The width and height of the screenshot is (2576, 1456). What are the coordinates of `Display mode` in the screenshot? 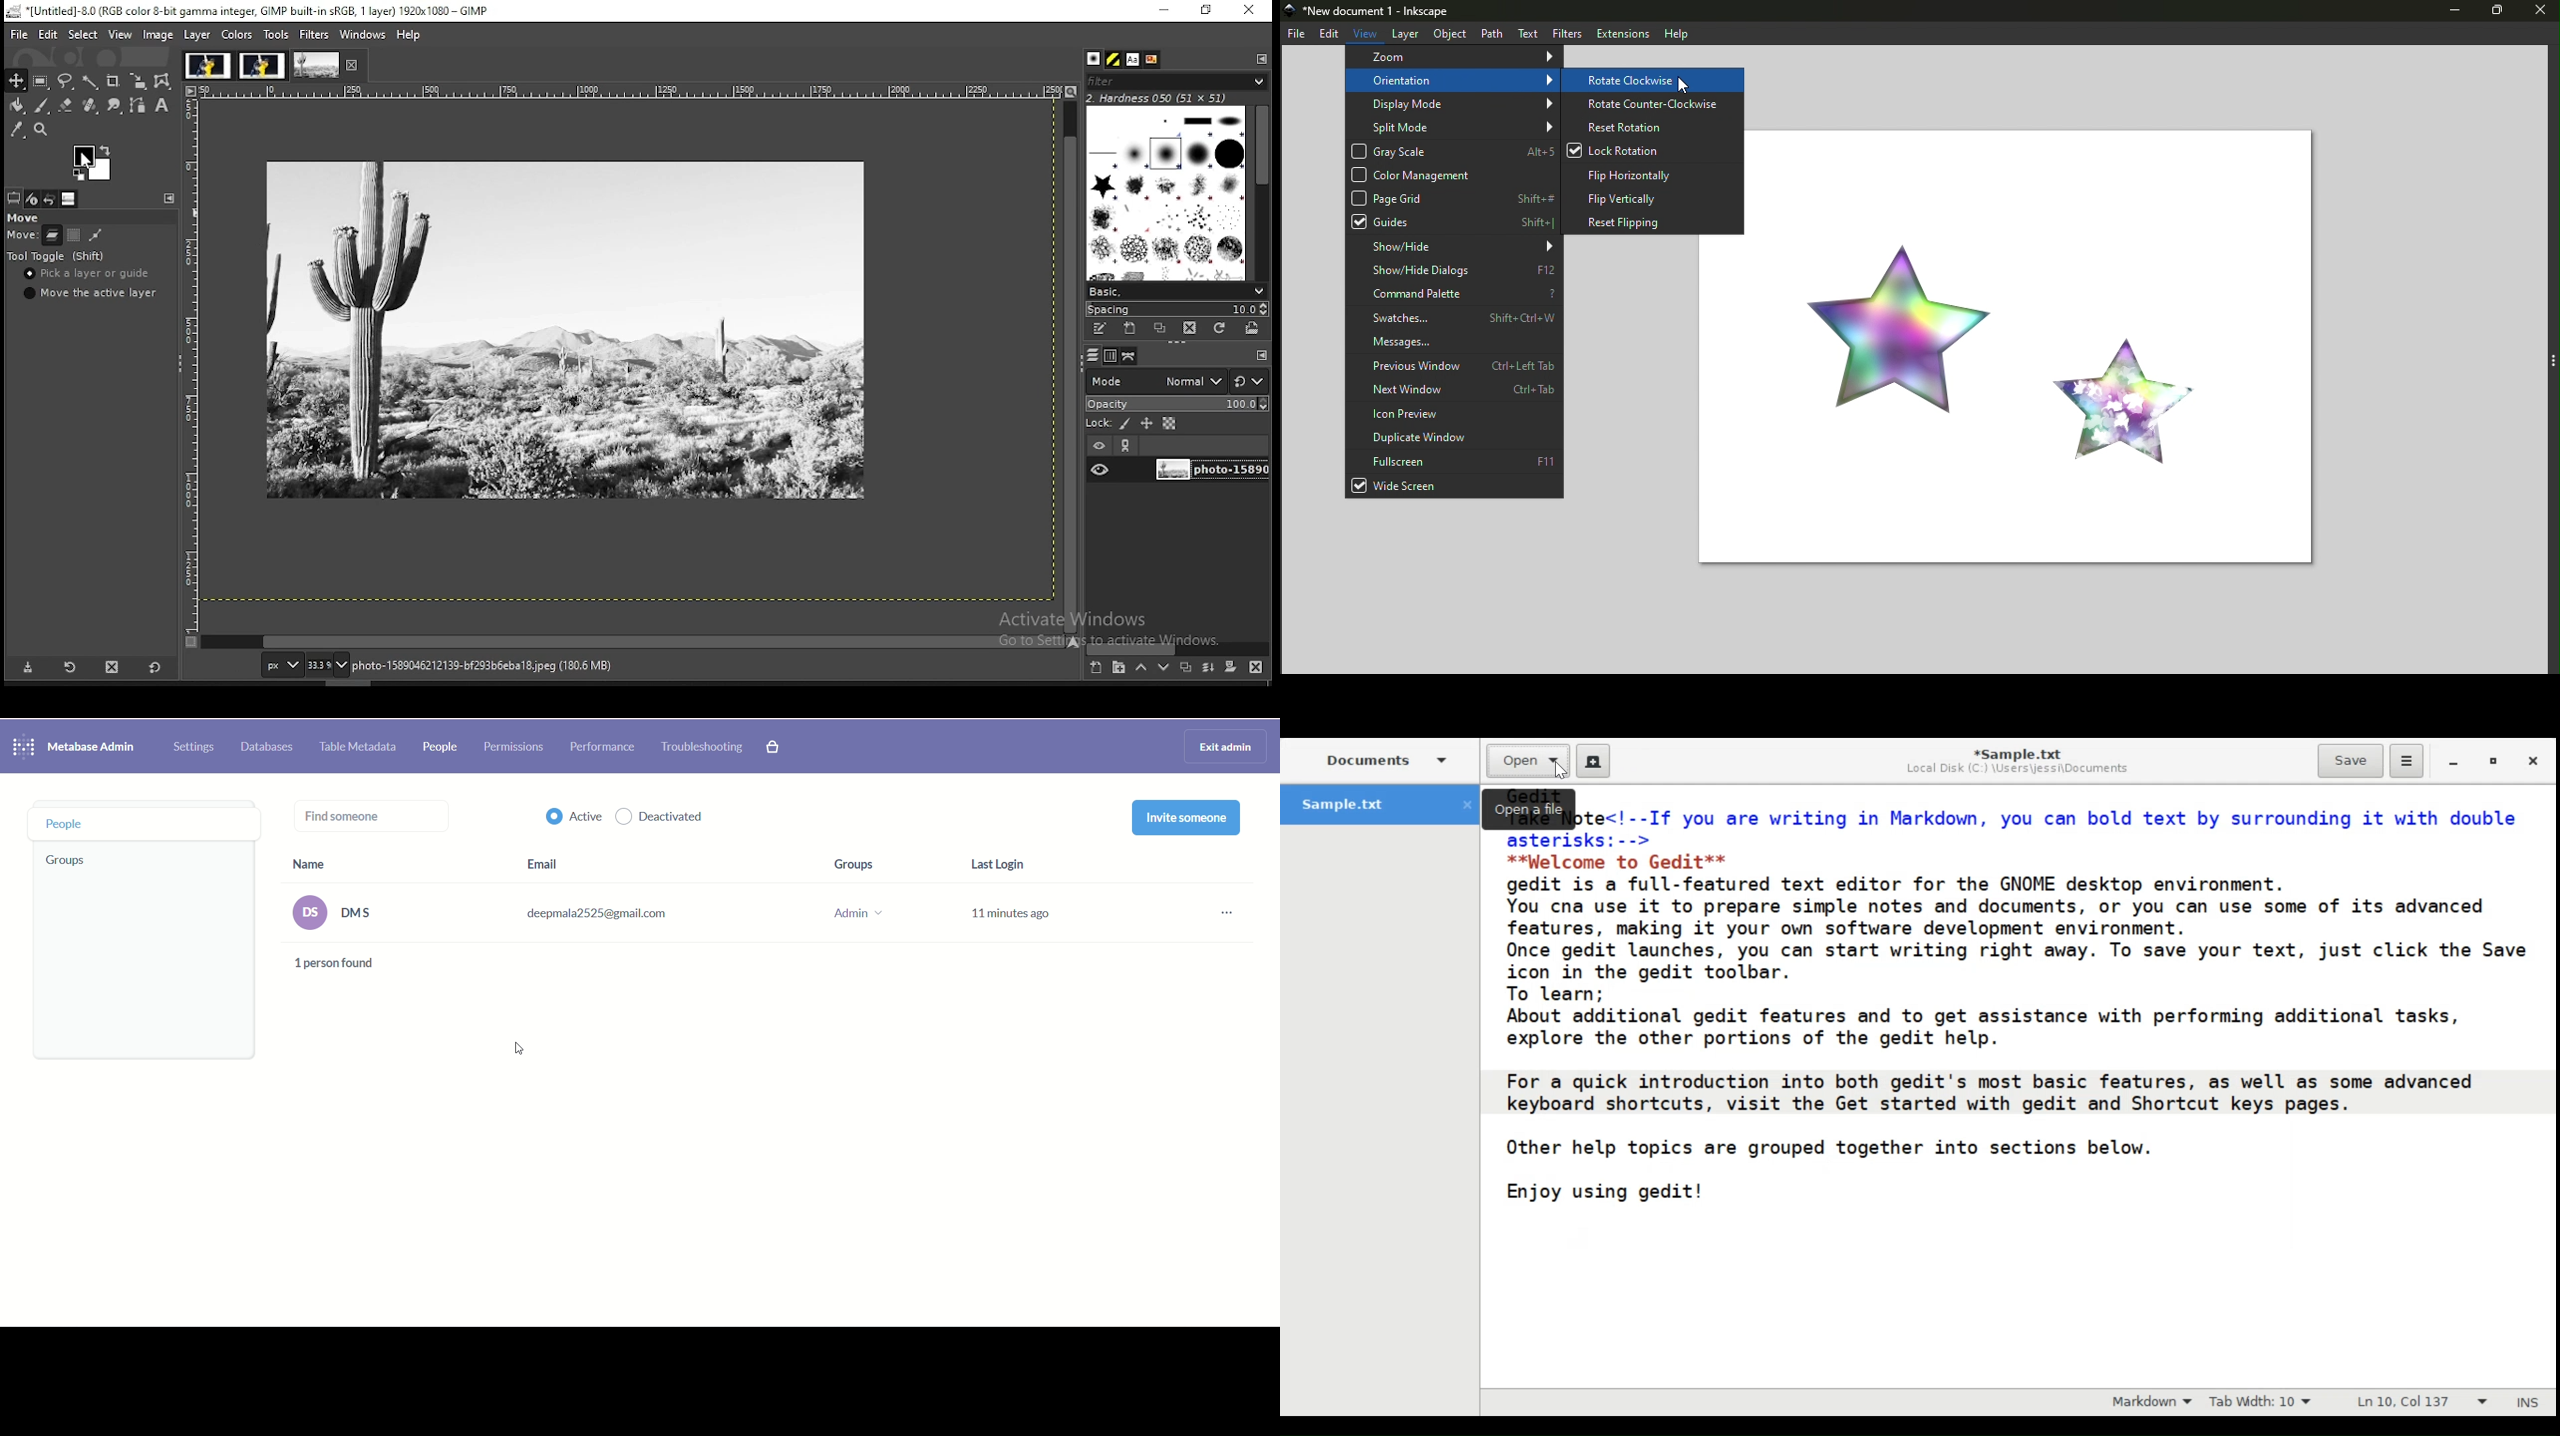 It's located at (1454, 104).